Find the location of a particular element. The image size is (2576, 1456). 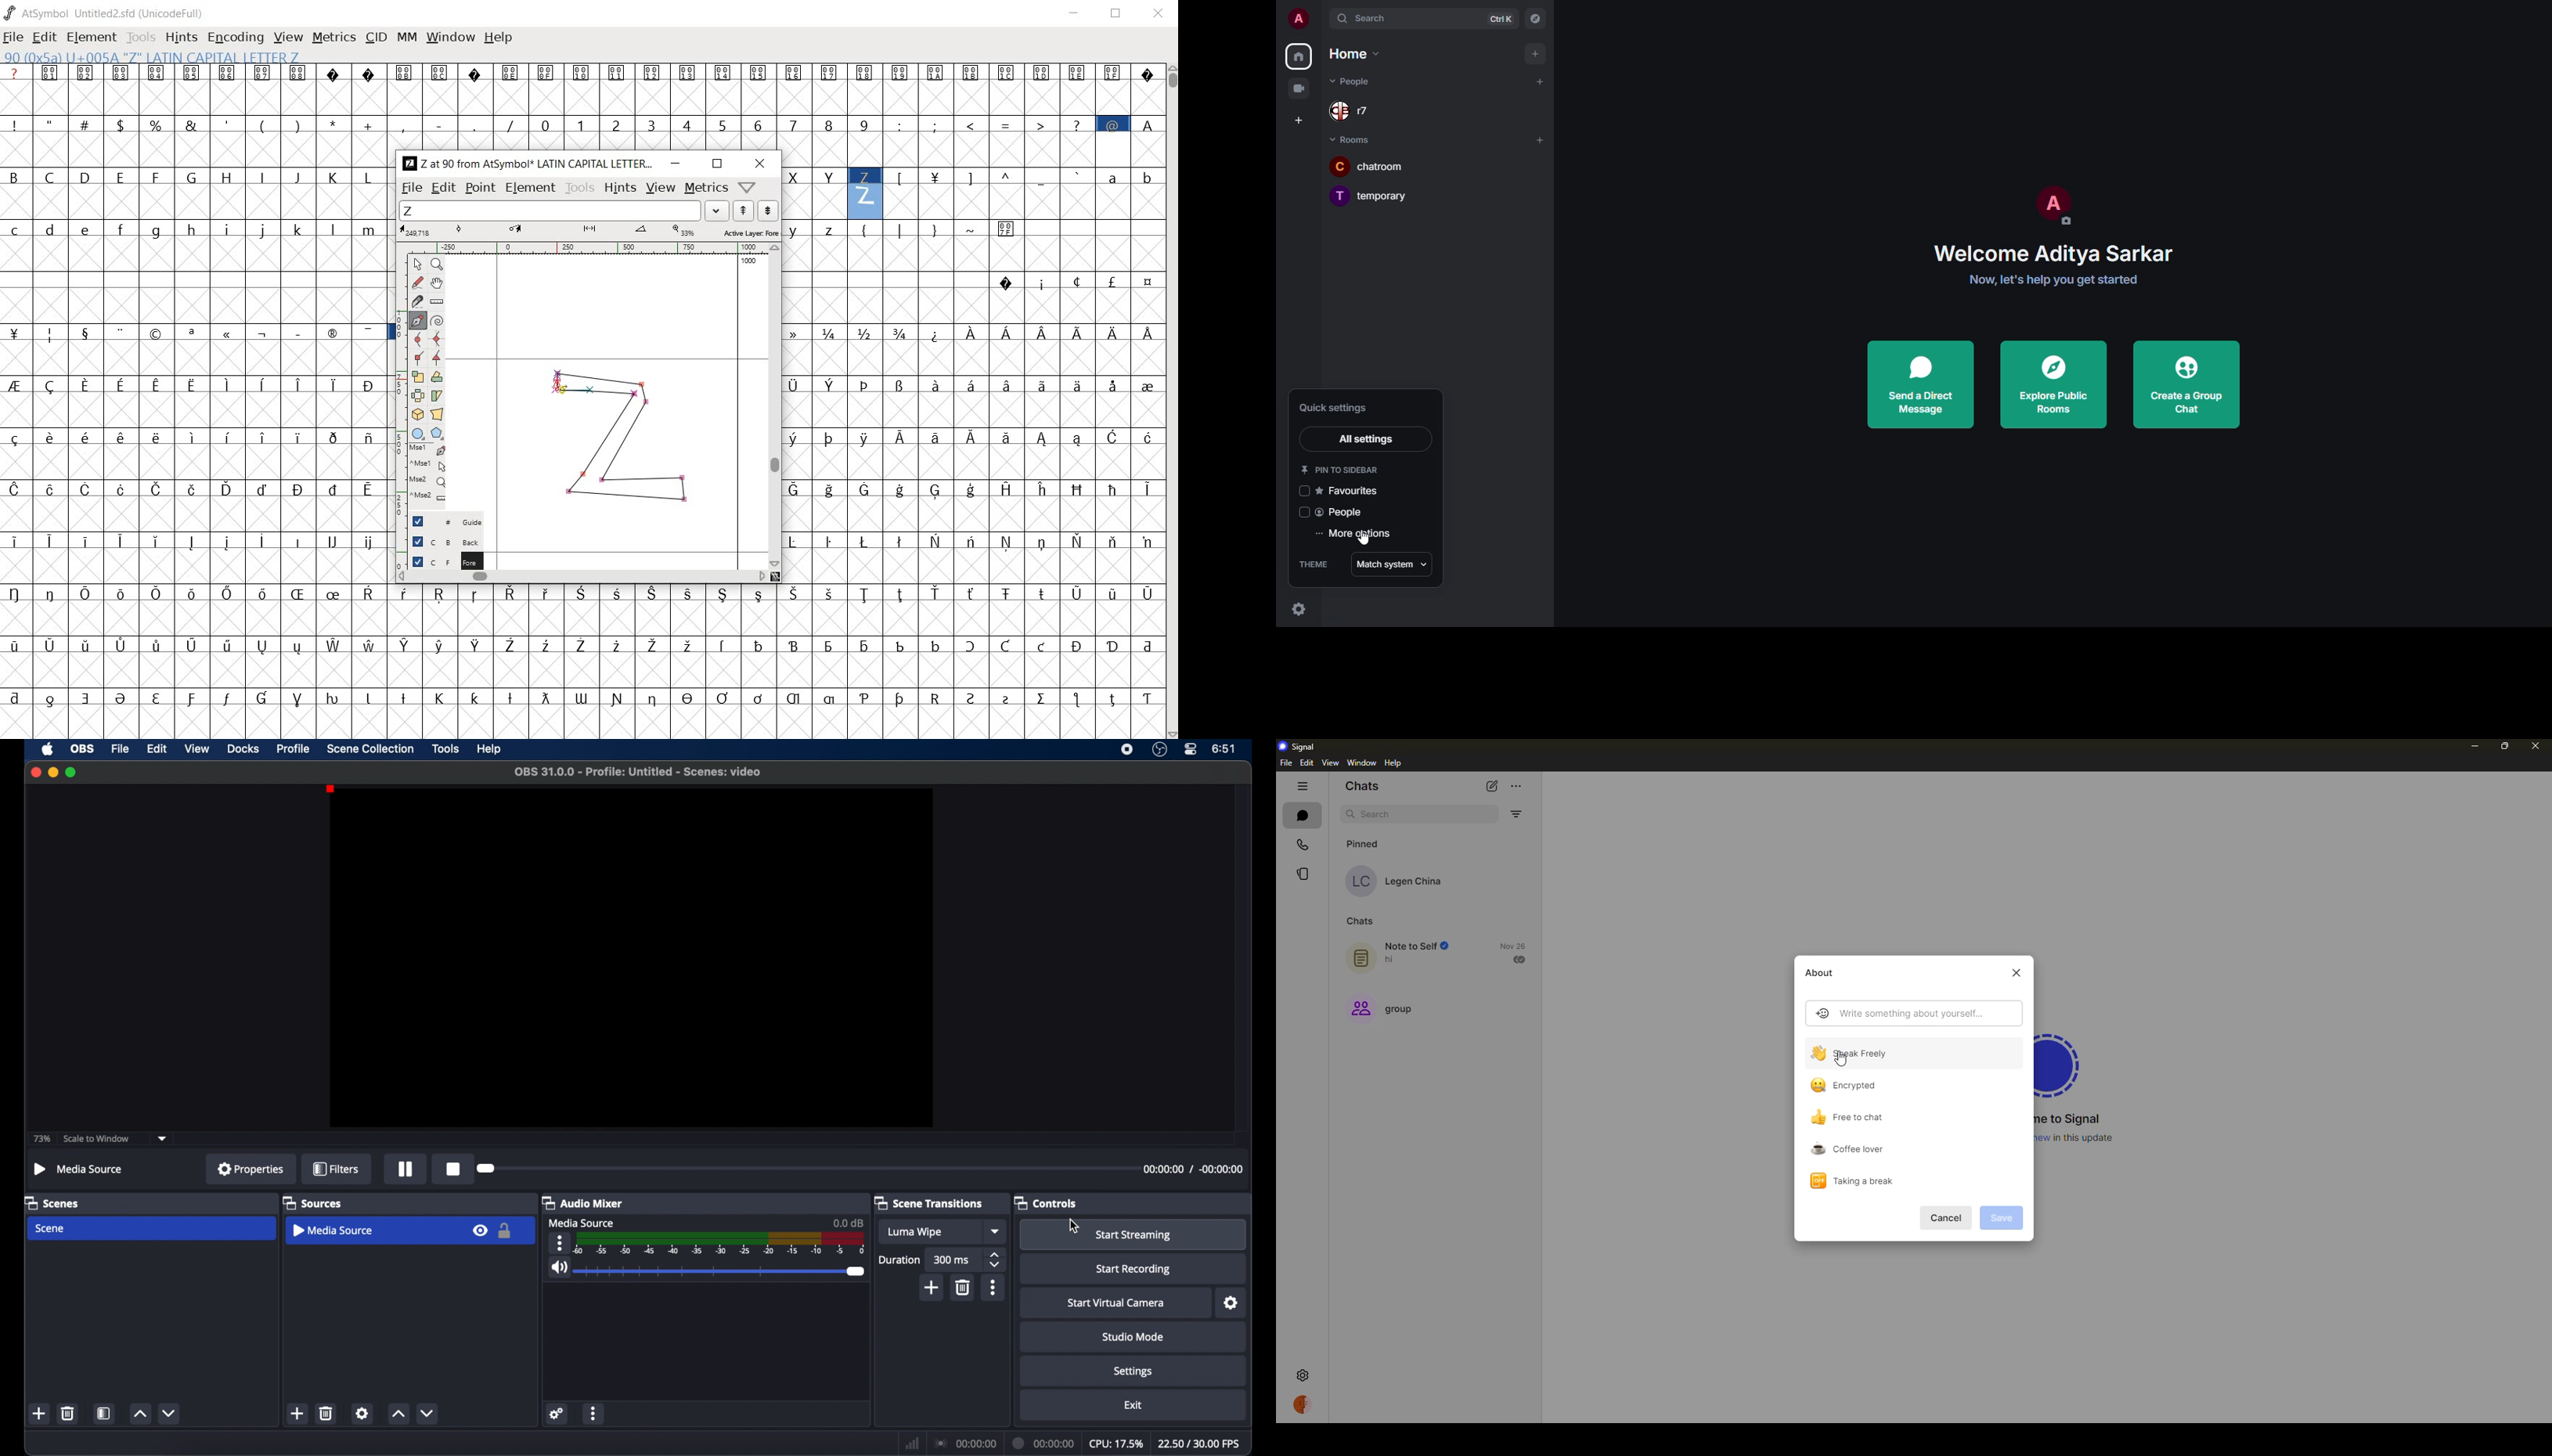

start streaming is located at coordinates (1134, 1236).